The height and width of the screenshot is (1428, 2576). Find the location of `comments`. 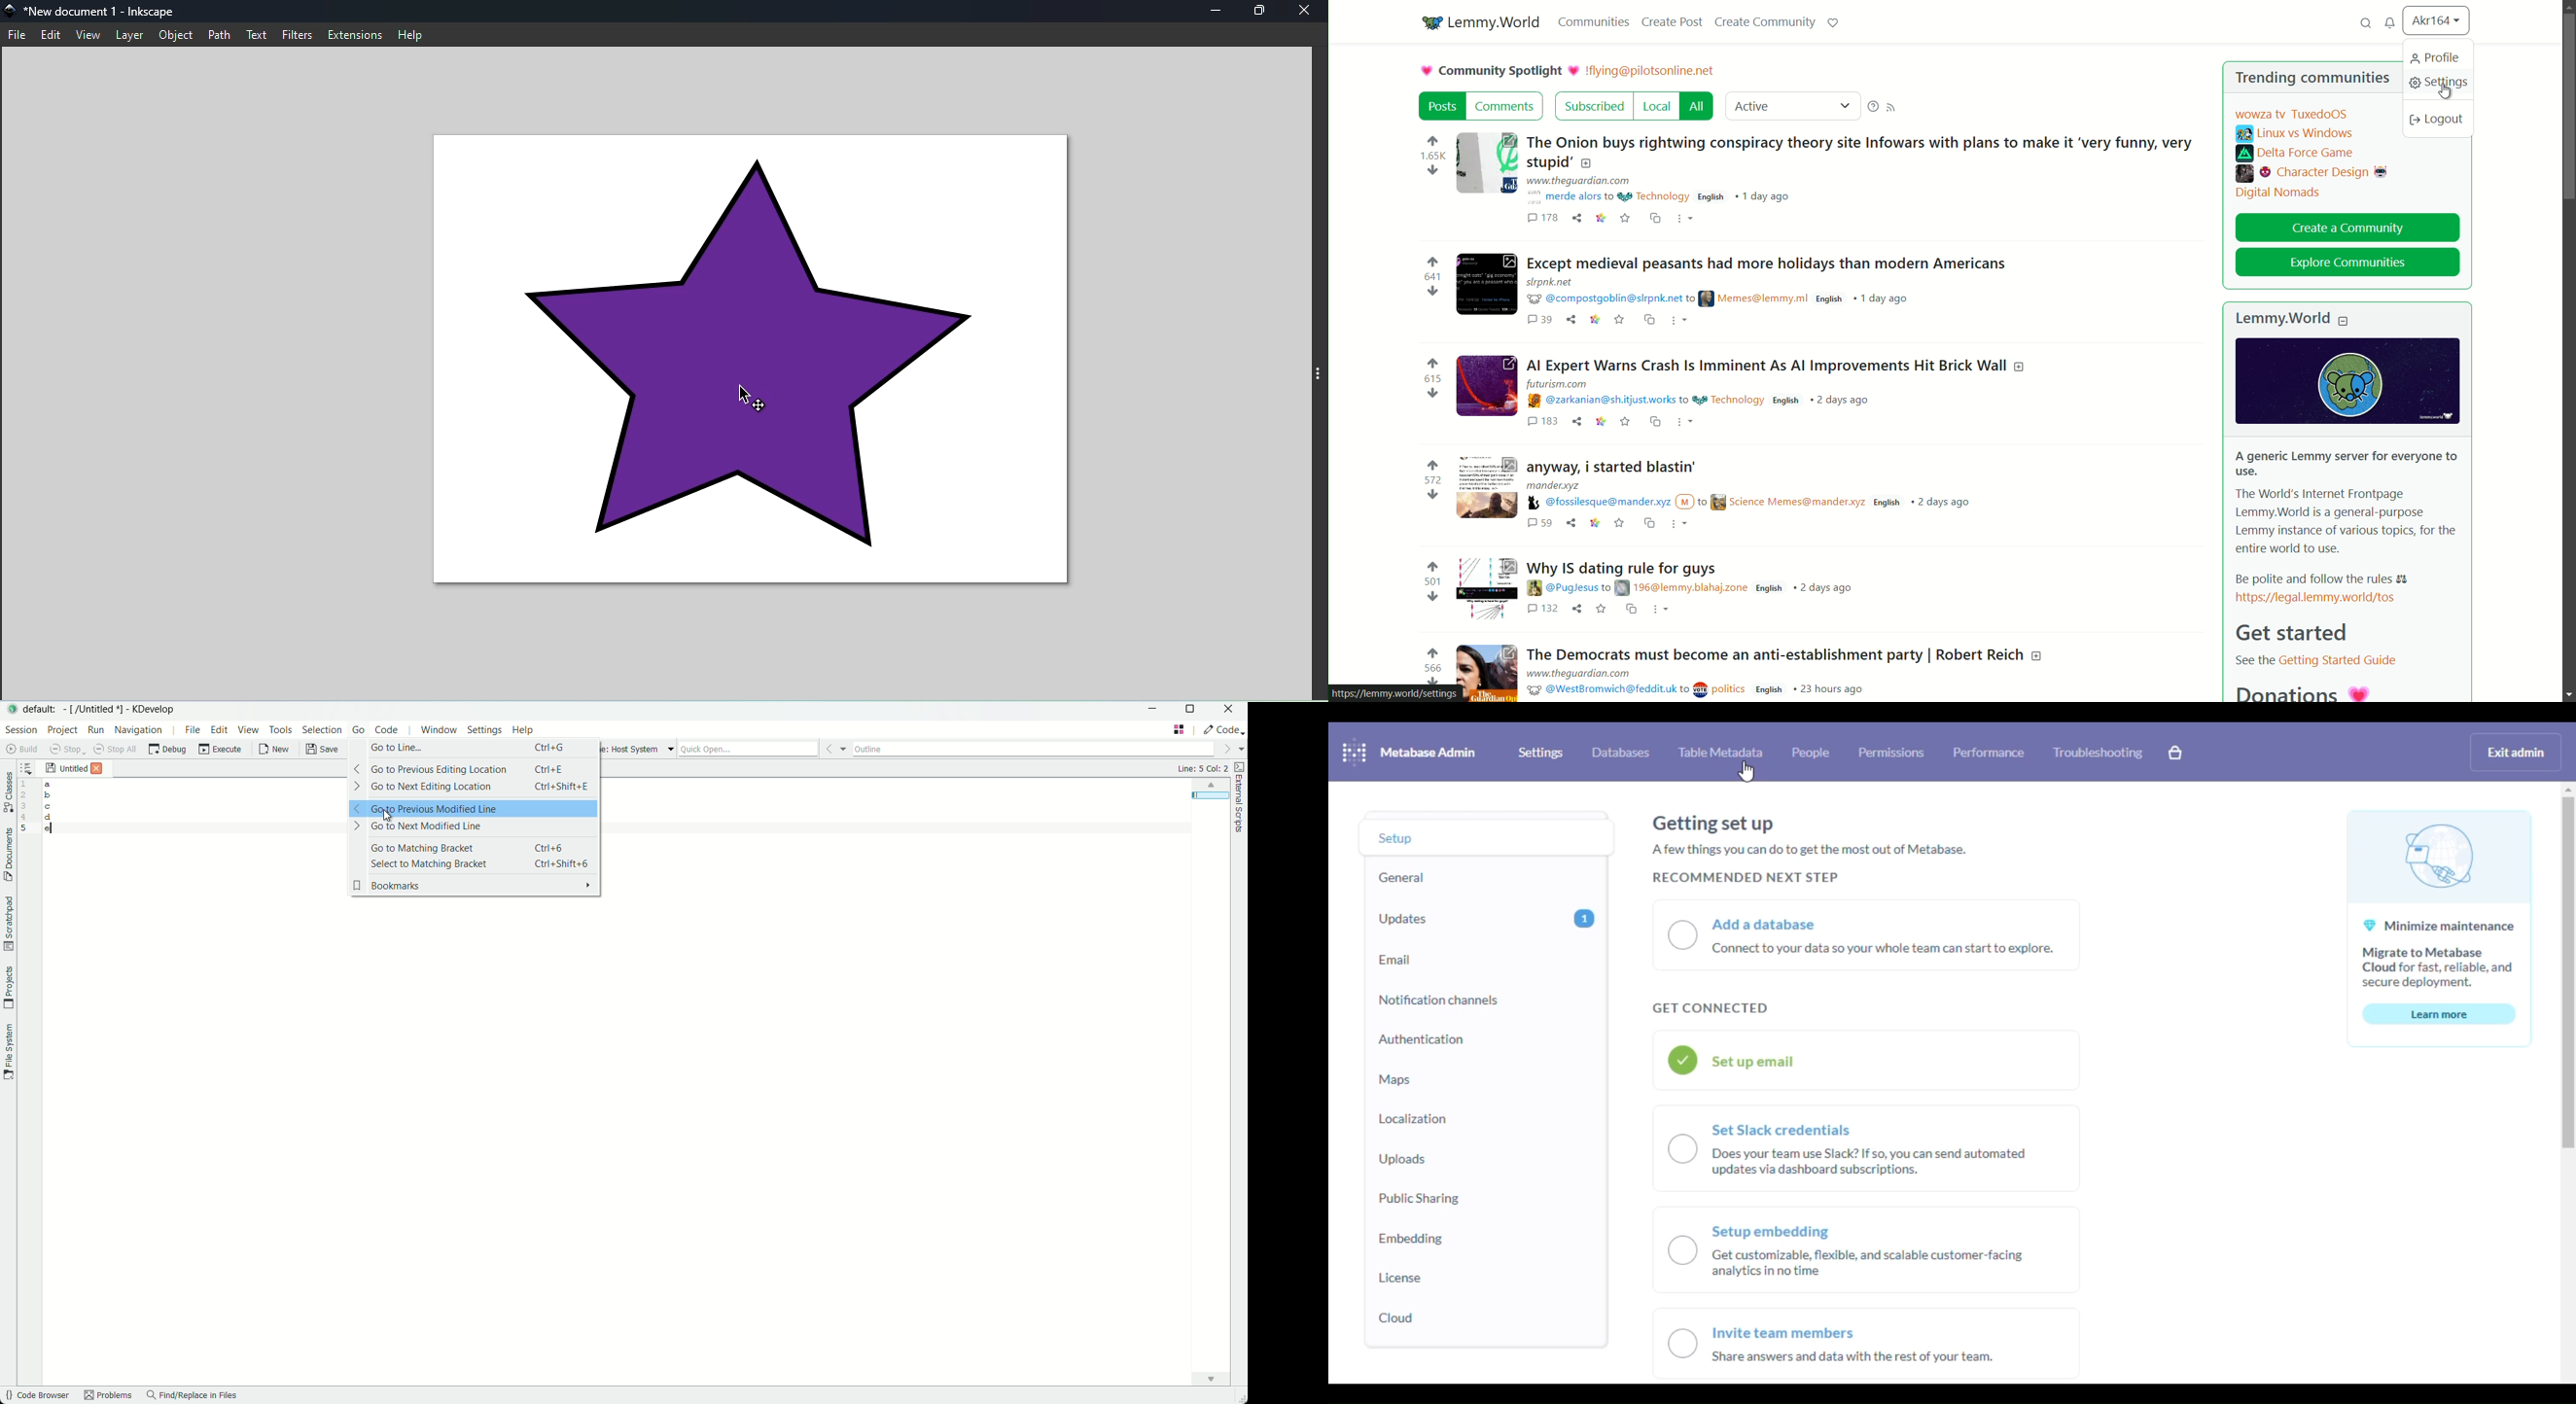

comments is located at coordinates (1543, 216).